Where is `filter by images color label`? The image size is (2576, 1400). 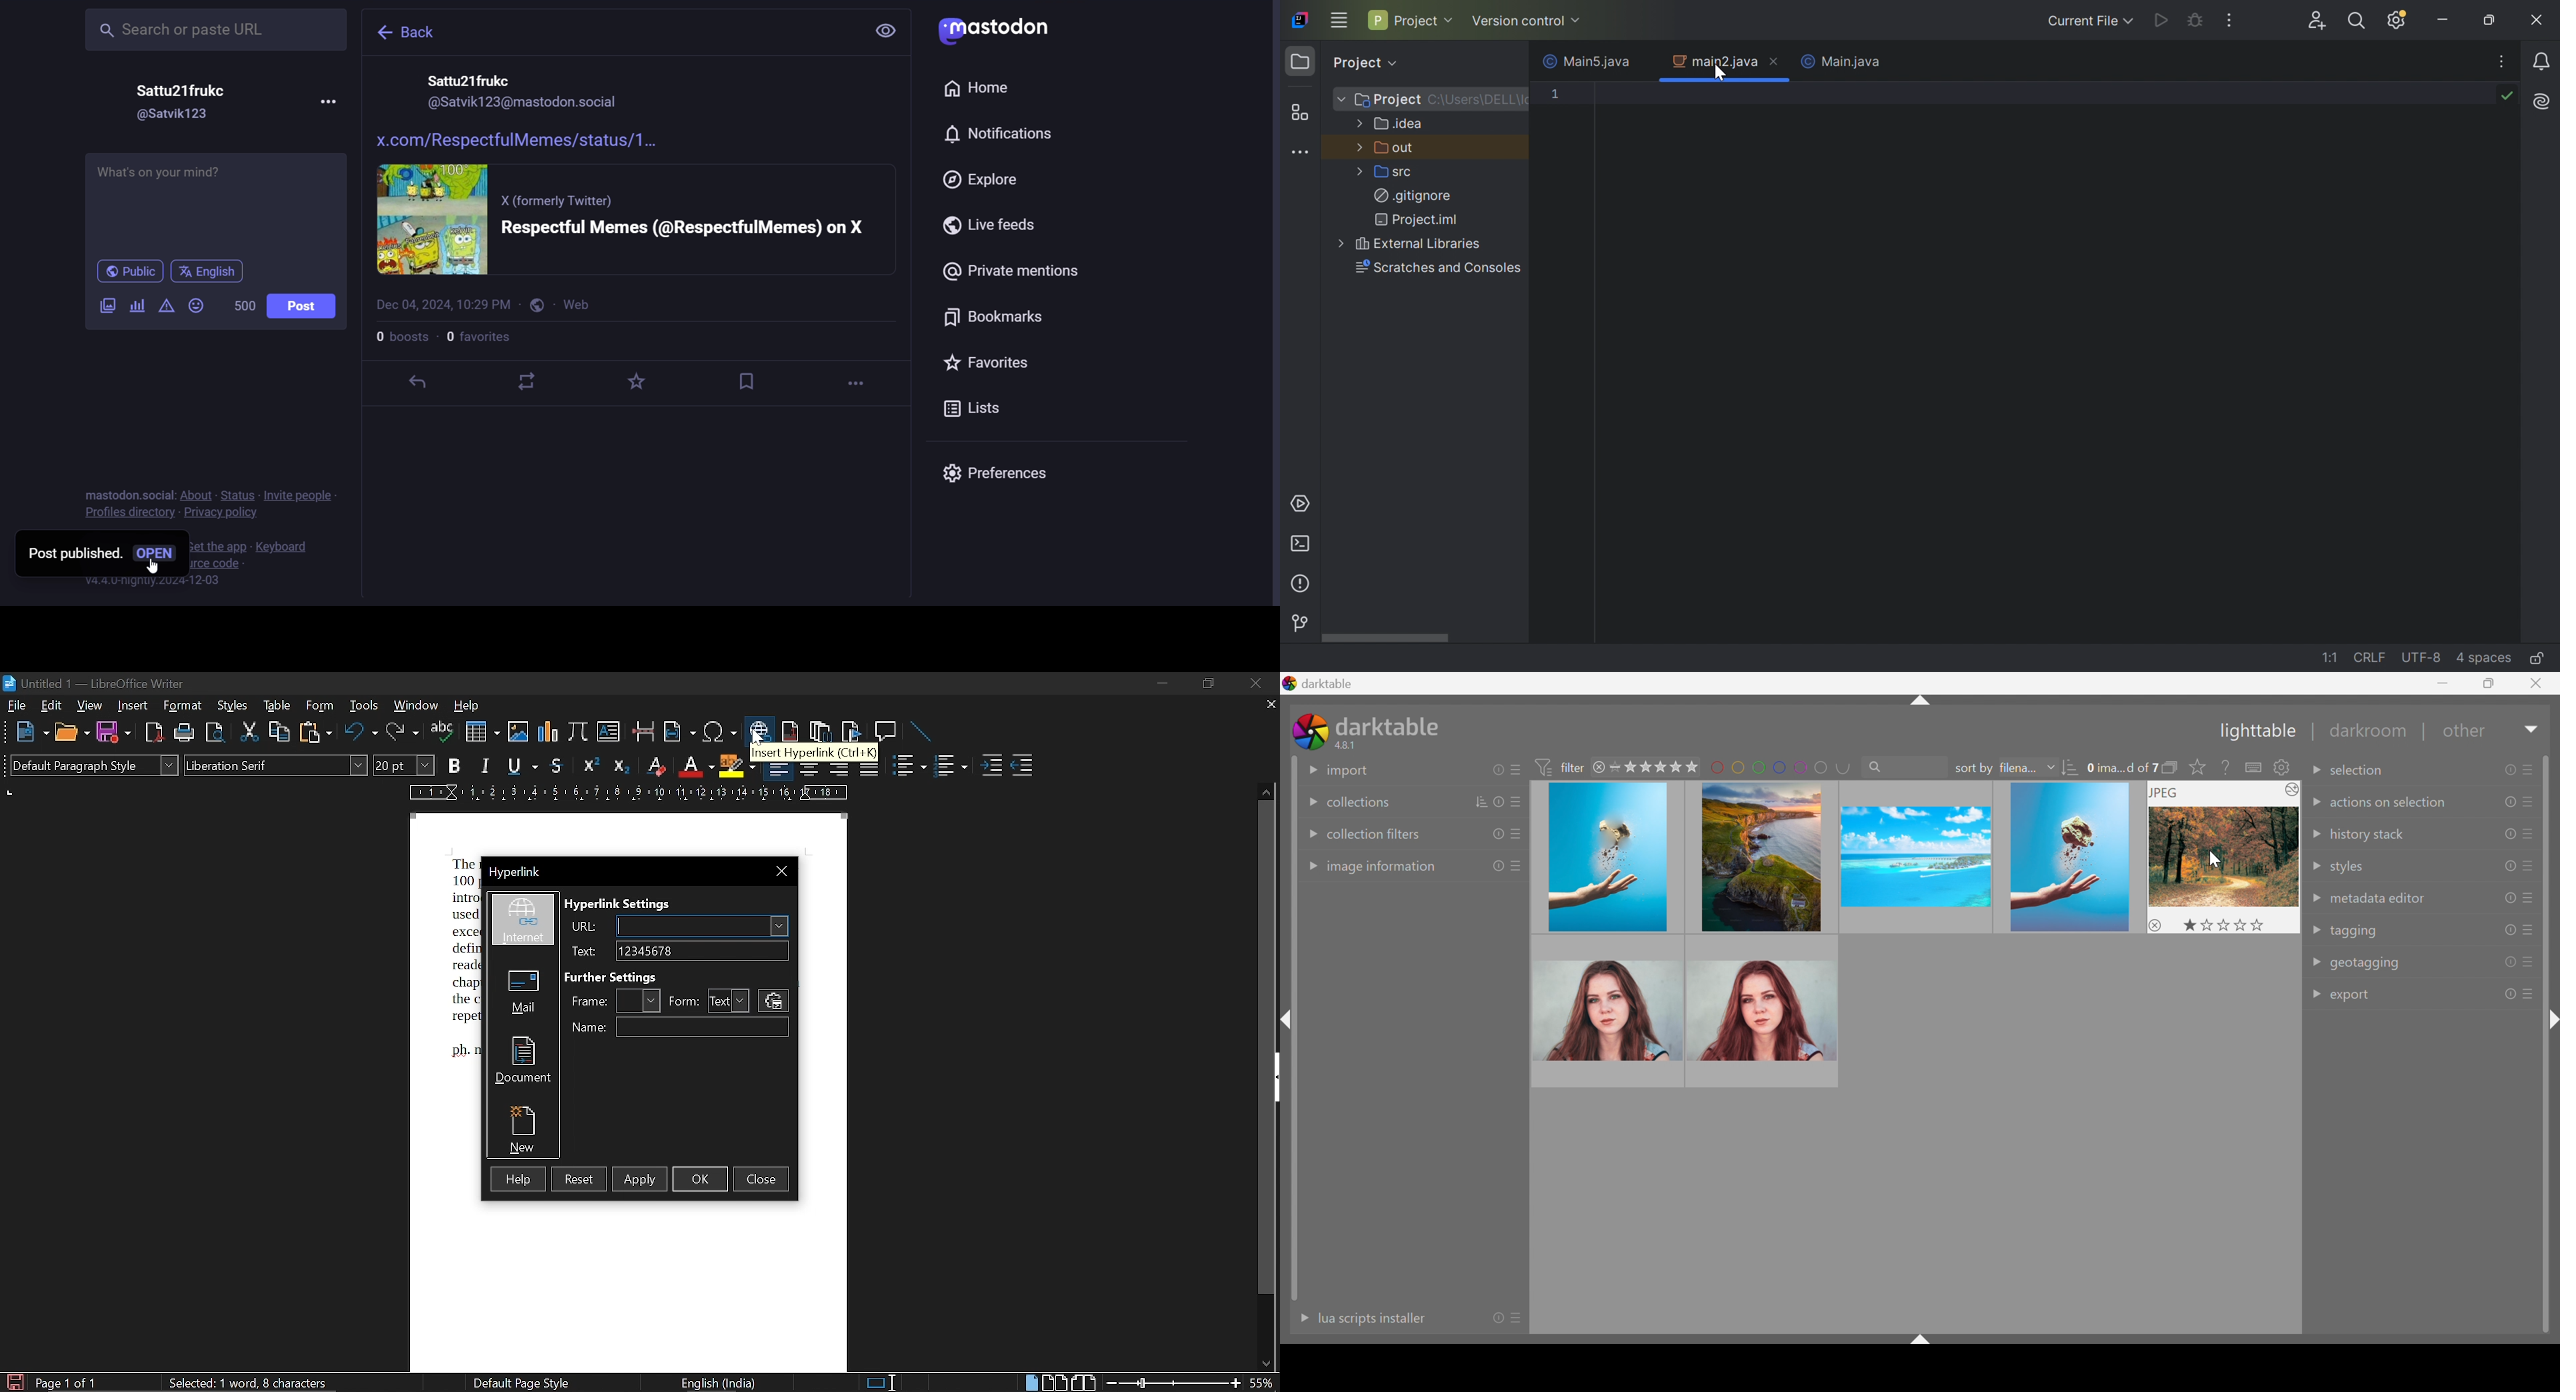 filter by images color label is located at coordinates (1781, 766).